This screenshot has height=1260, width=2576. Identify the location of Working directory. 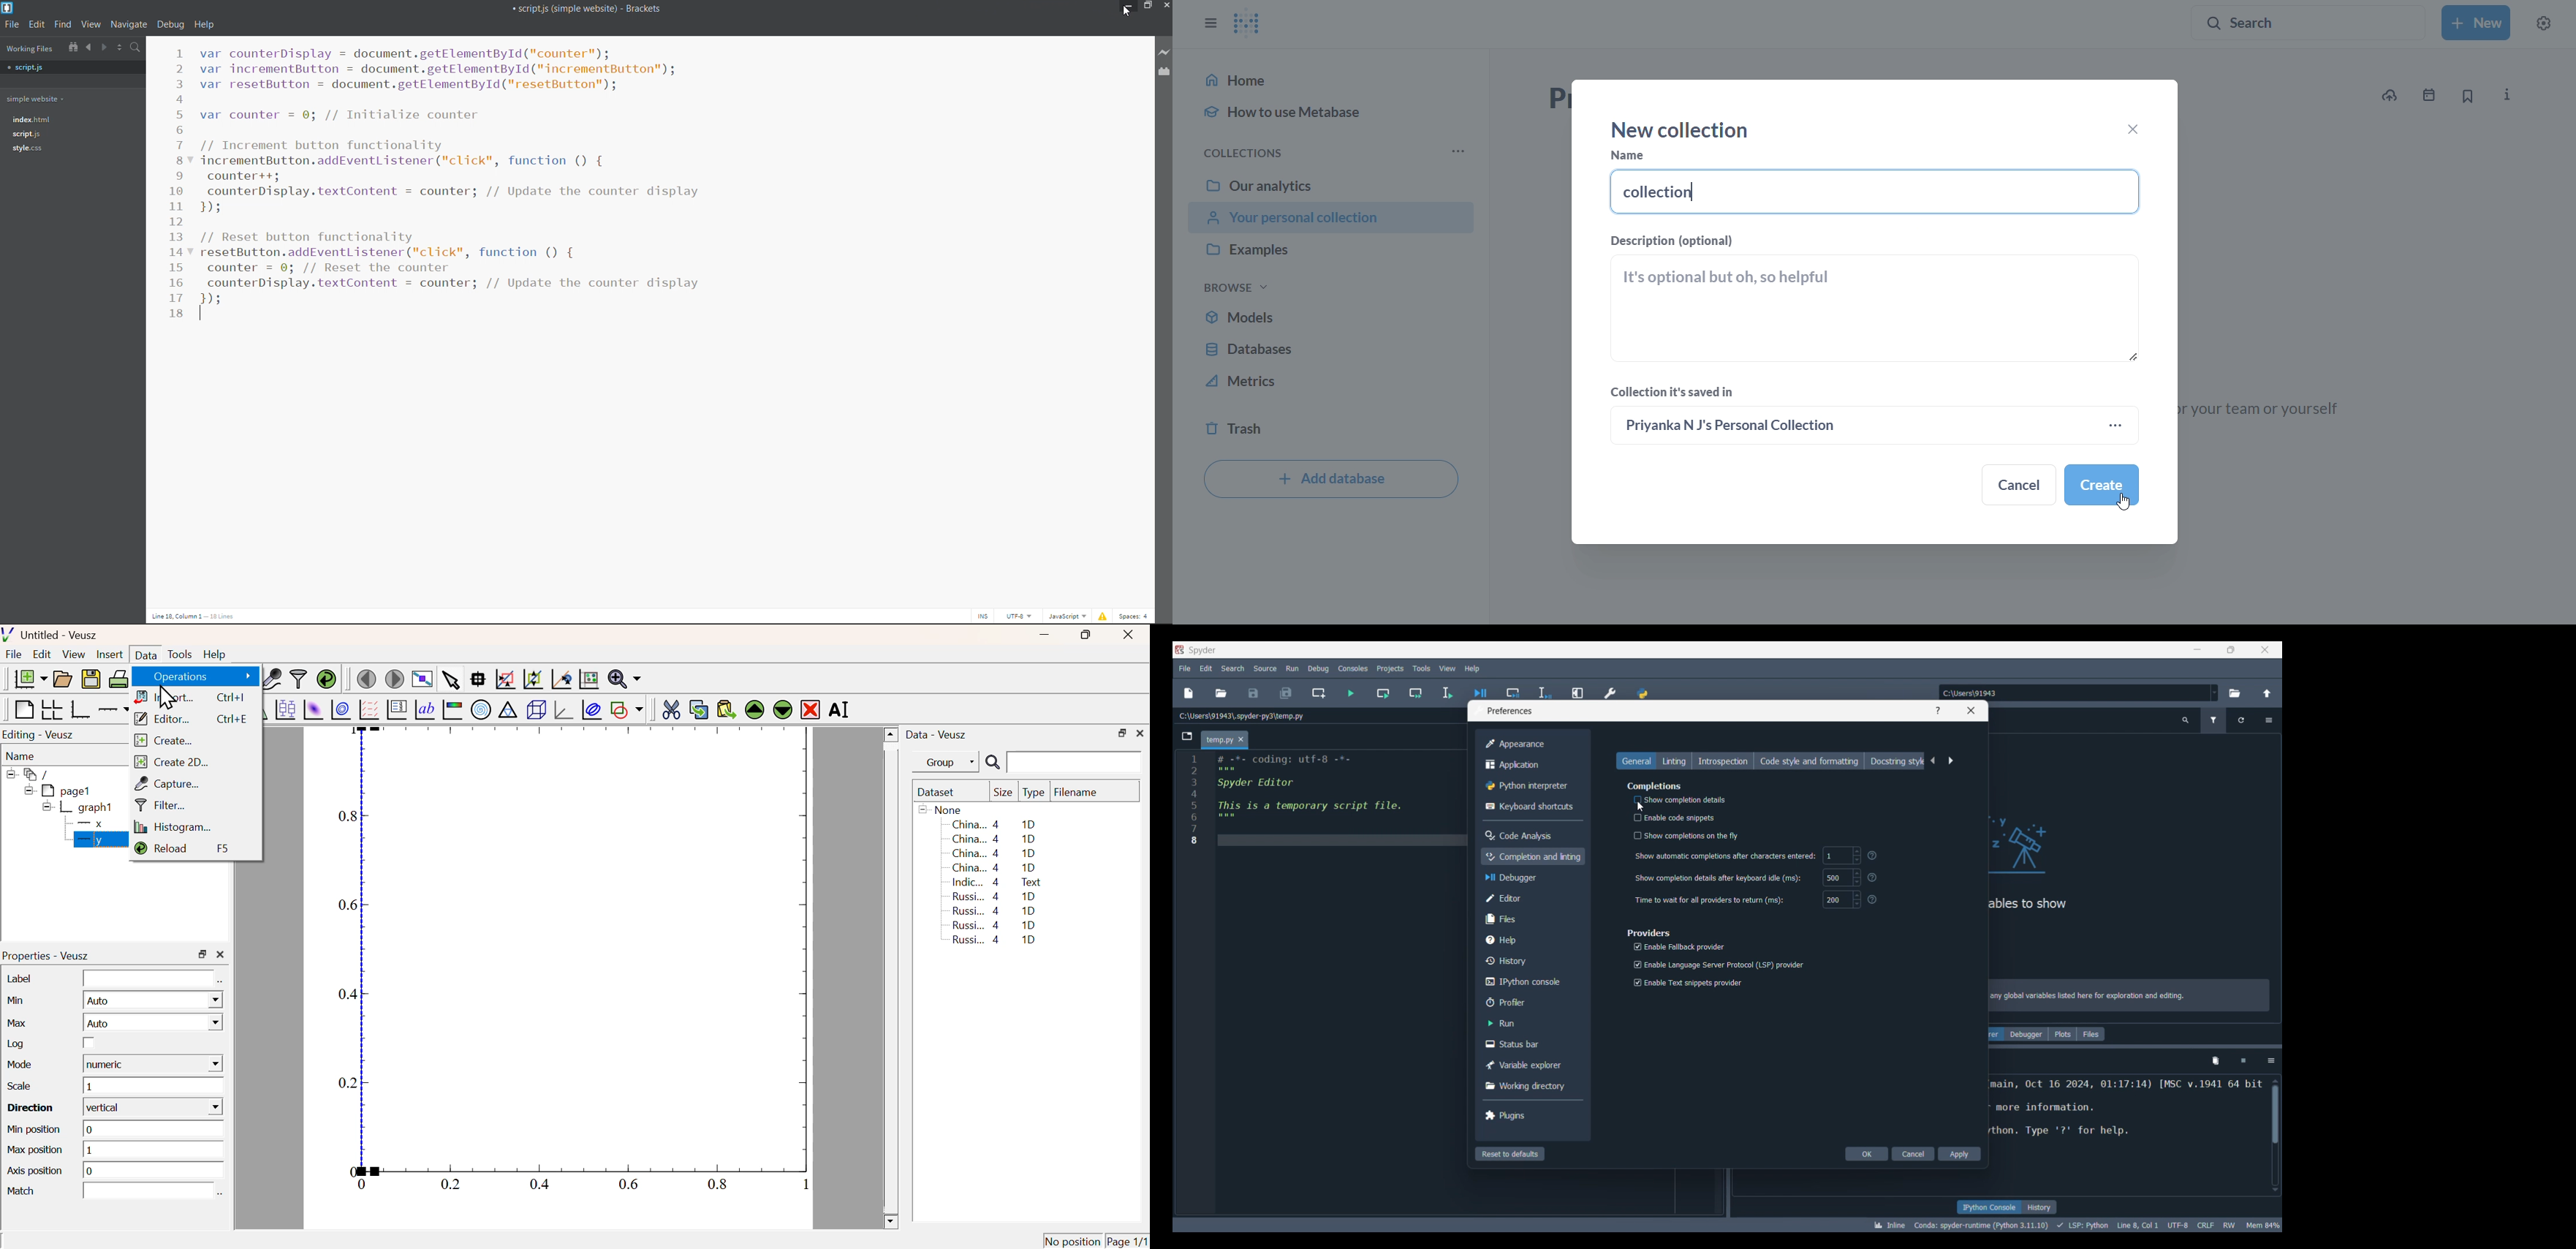
(1530, 1086).